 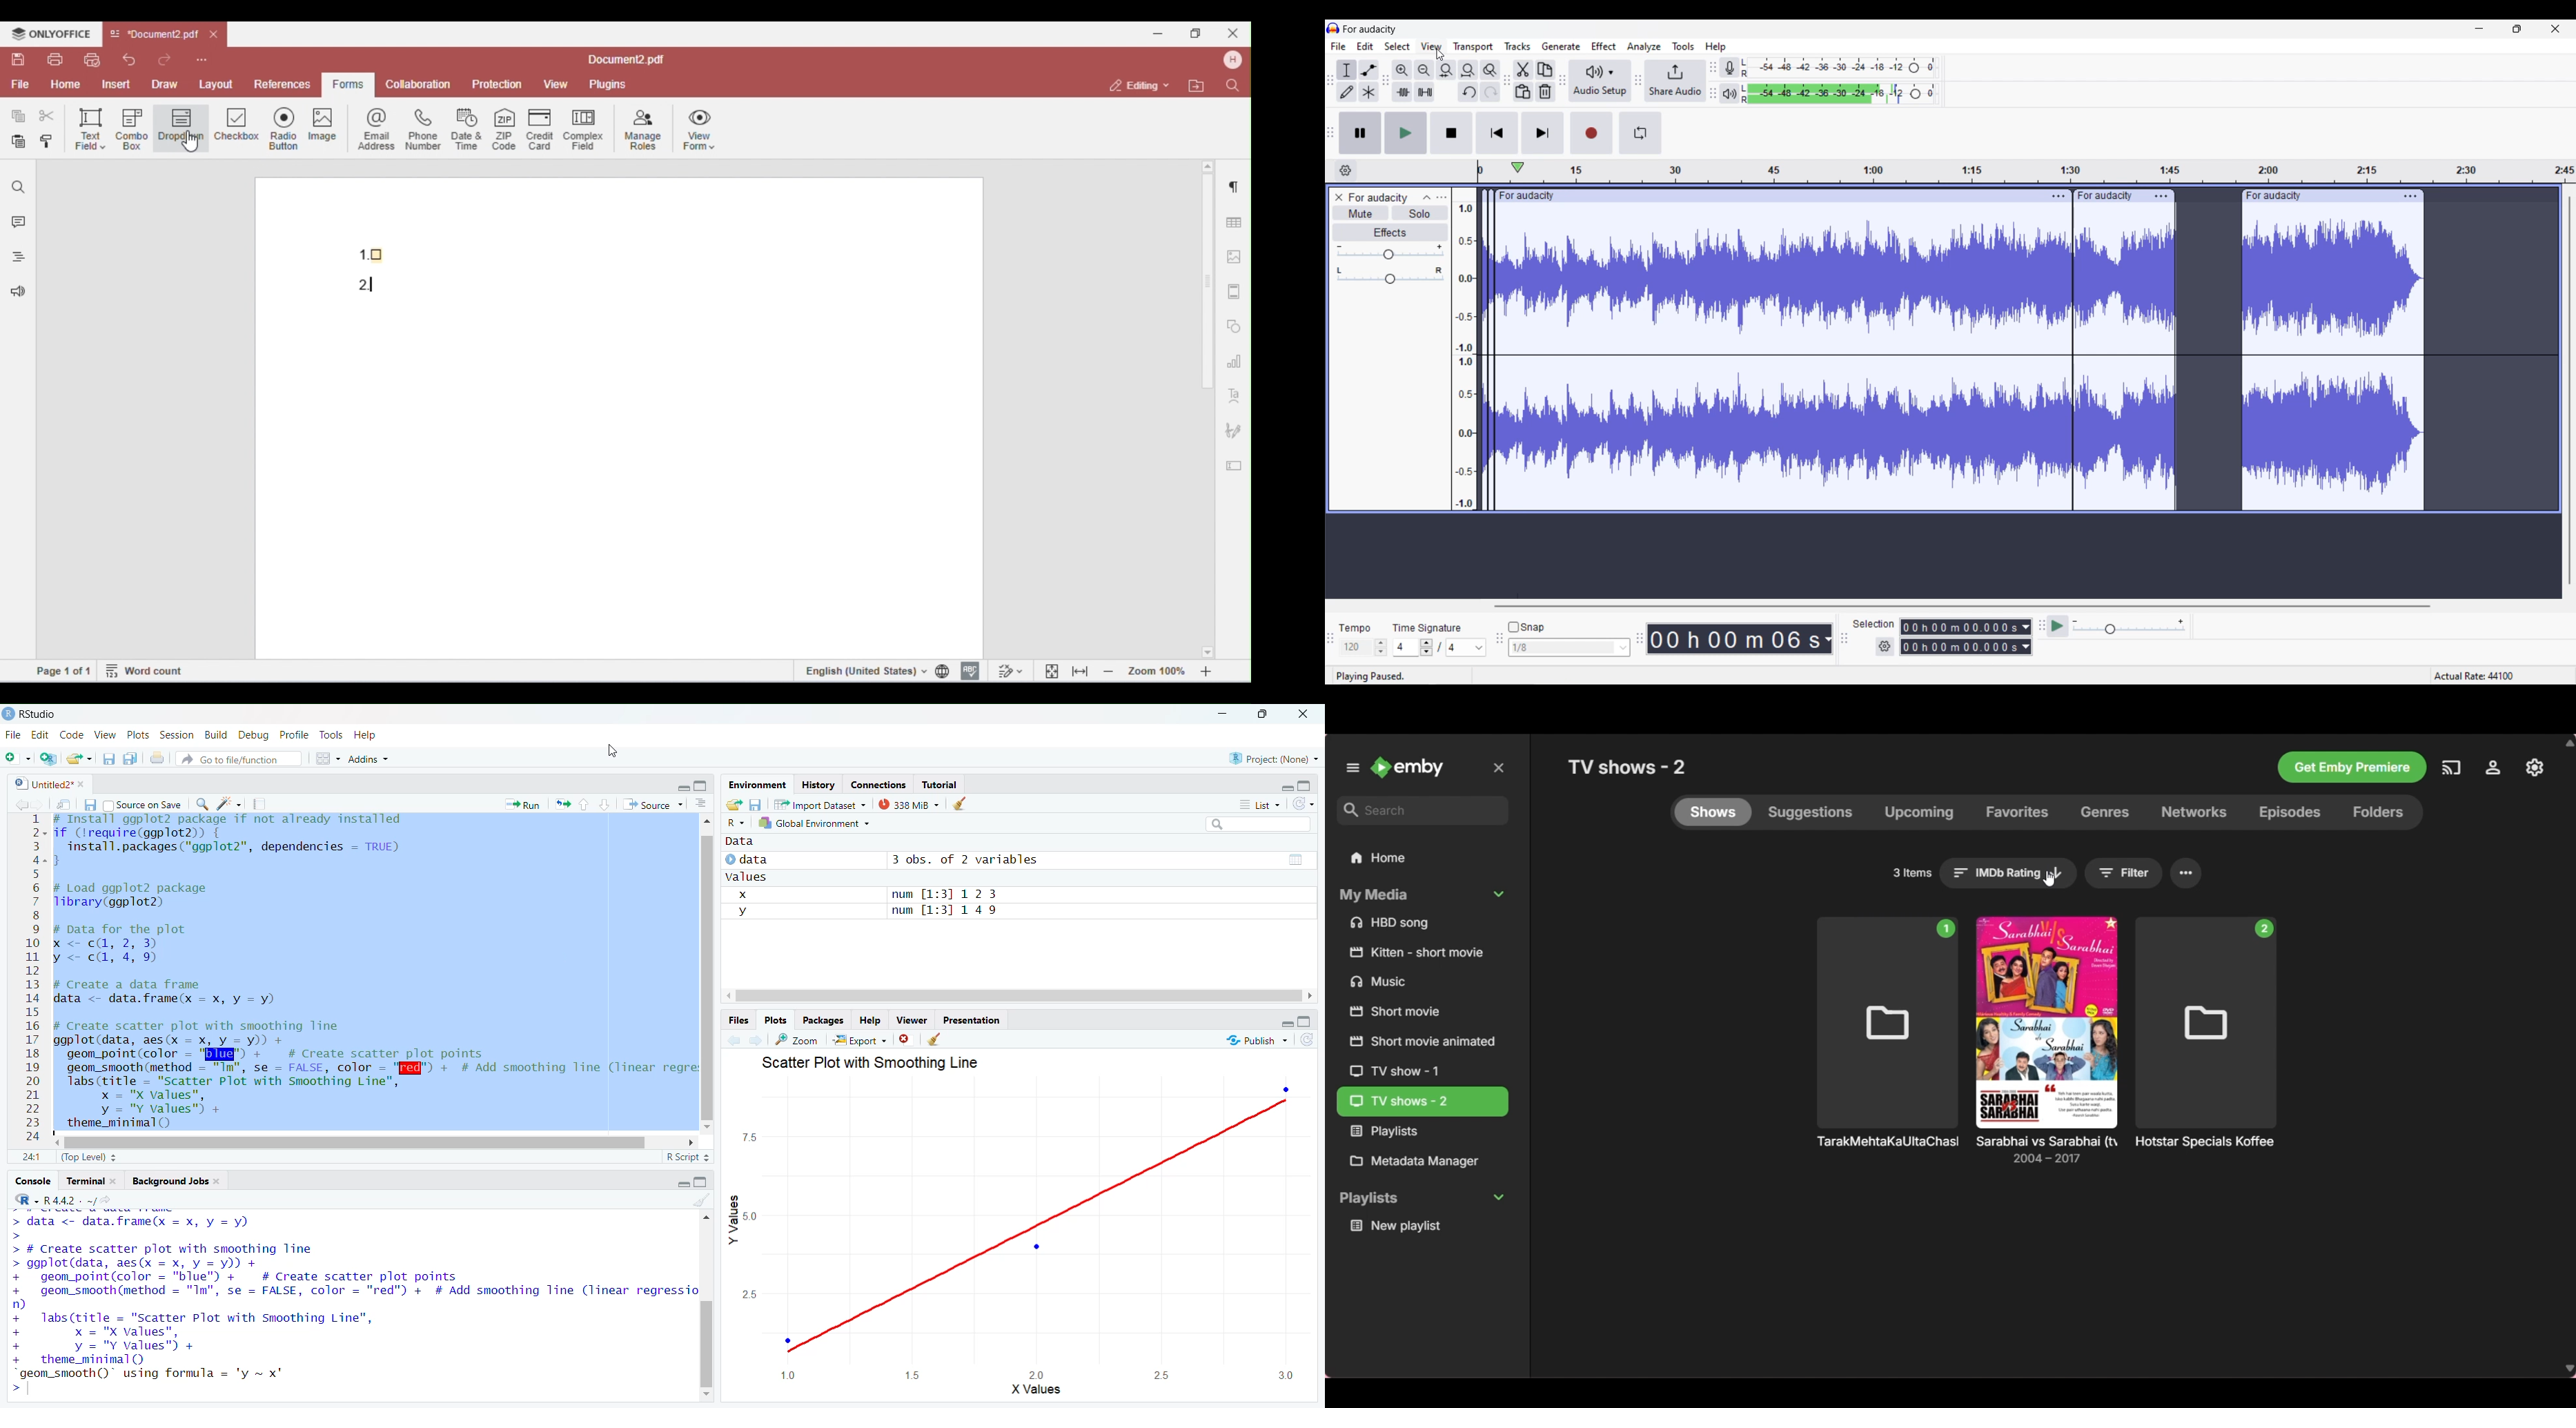 I want to click on Selection duration, so click(x=1960, y=637).